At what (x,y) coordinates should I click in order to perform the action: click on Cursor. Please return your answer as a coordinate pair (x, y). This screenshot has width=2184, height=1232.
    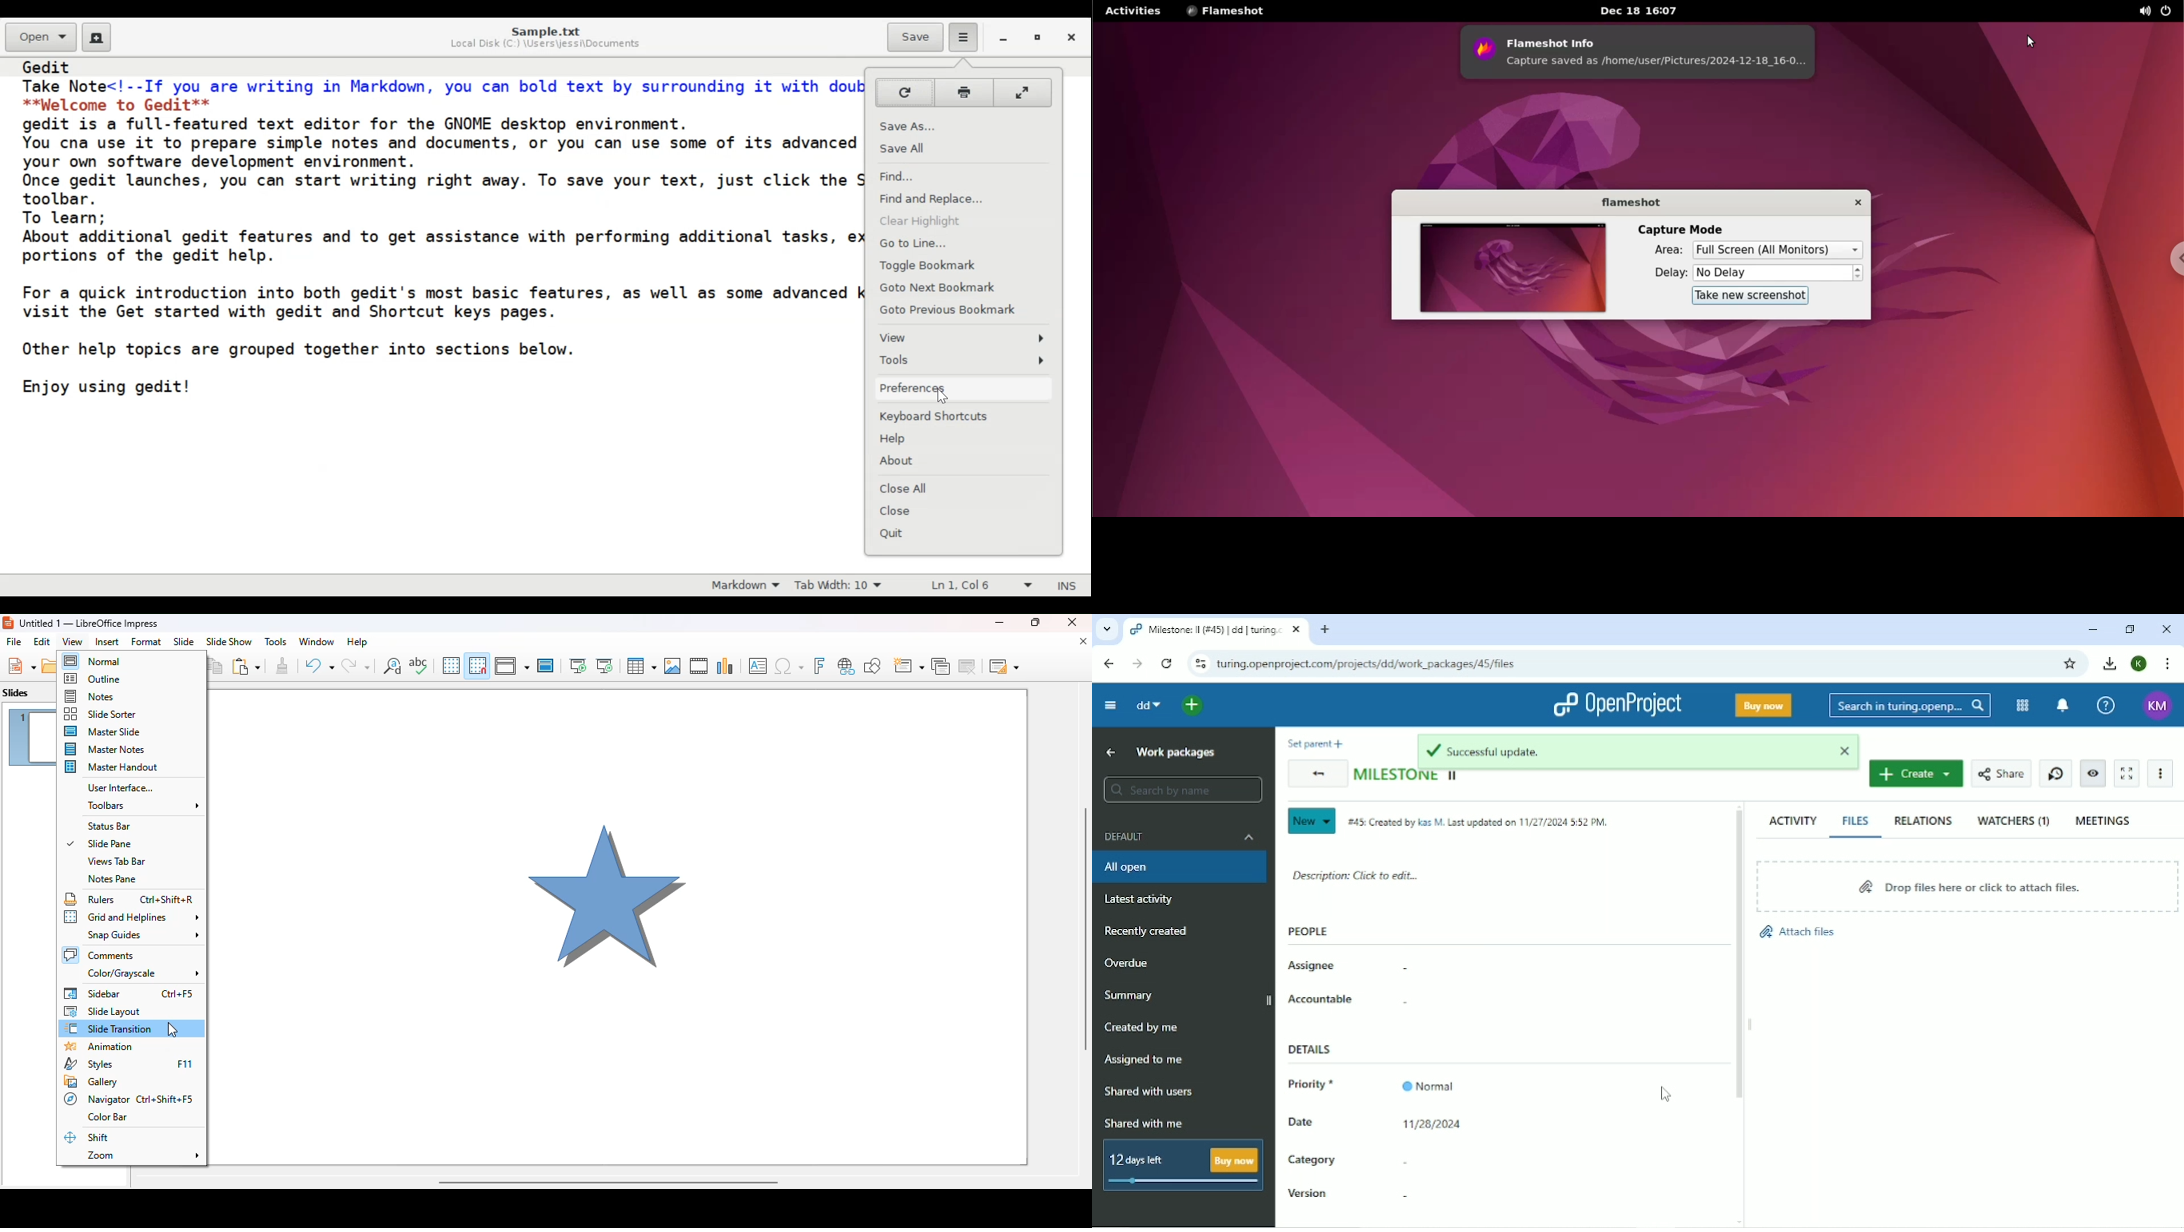
    Looking at the image, I should click on (1667, 1095).